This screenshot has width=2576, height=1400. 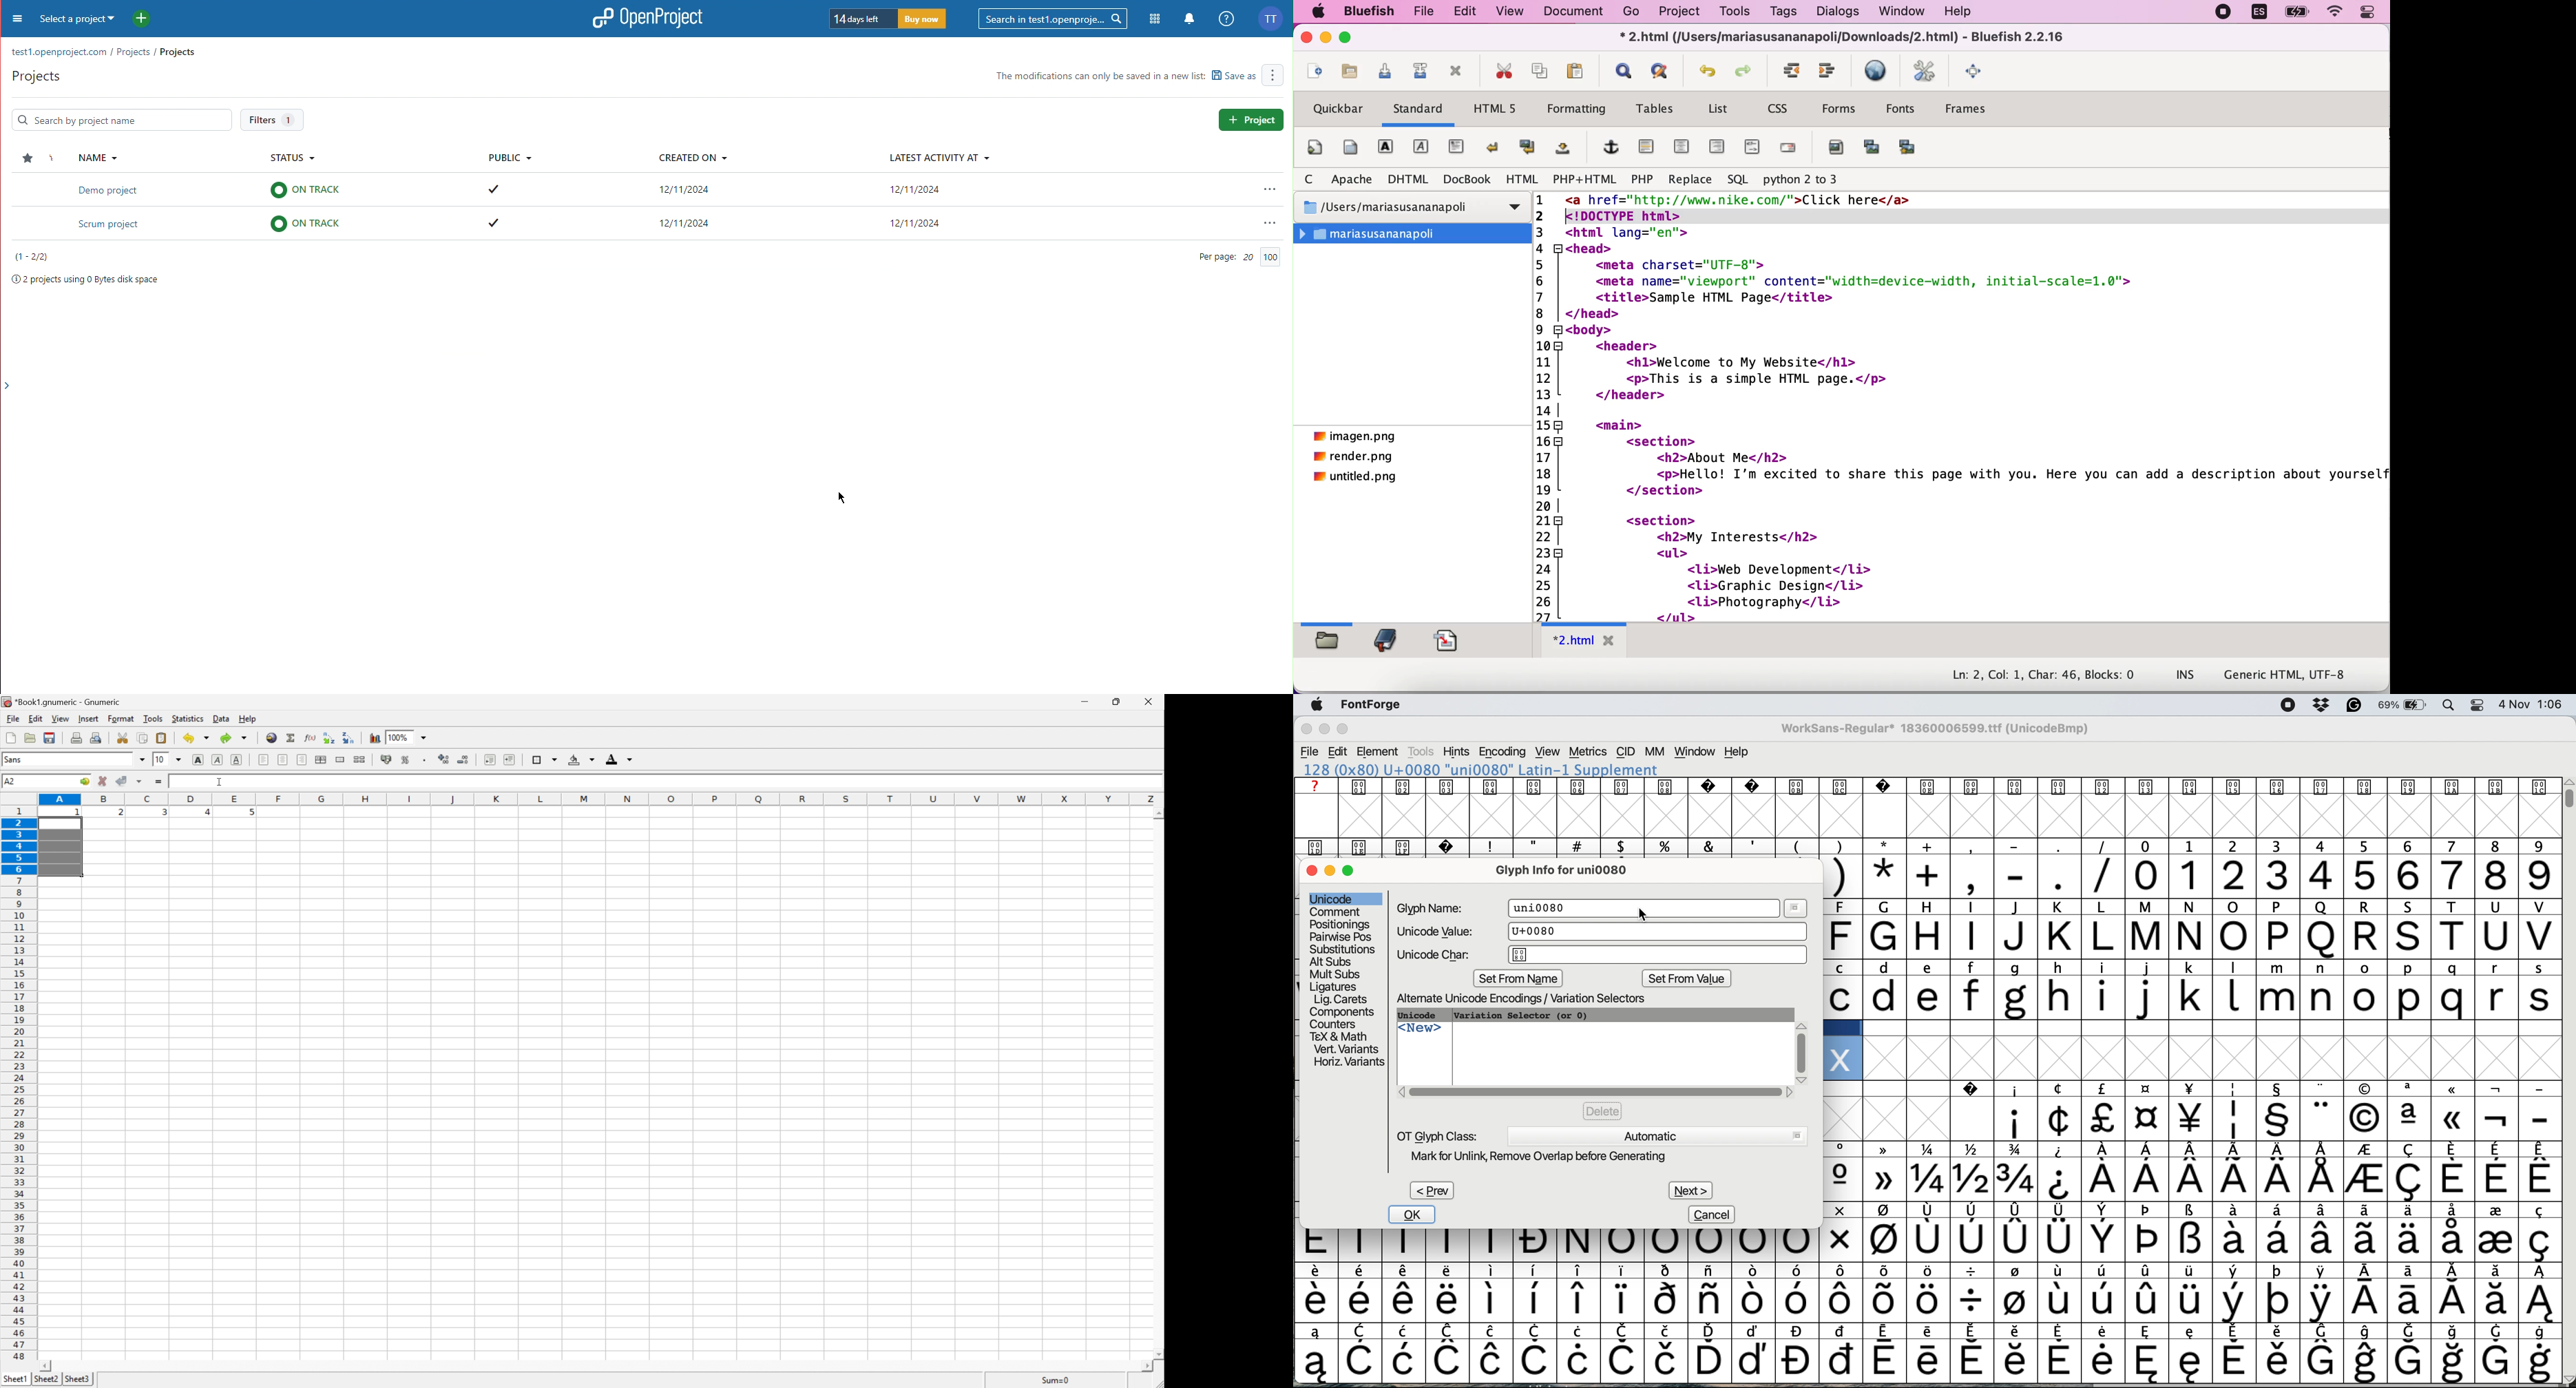 I want to click on selected cells, so click(x=61, y=848).